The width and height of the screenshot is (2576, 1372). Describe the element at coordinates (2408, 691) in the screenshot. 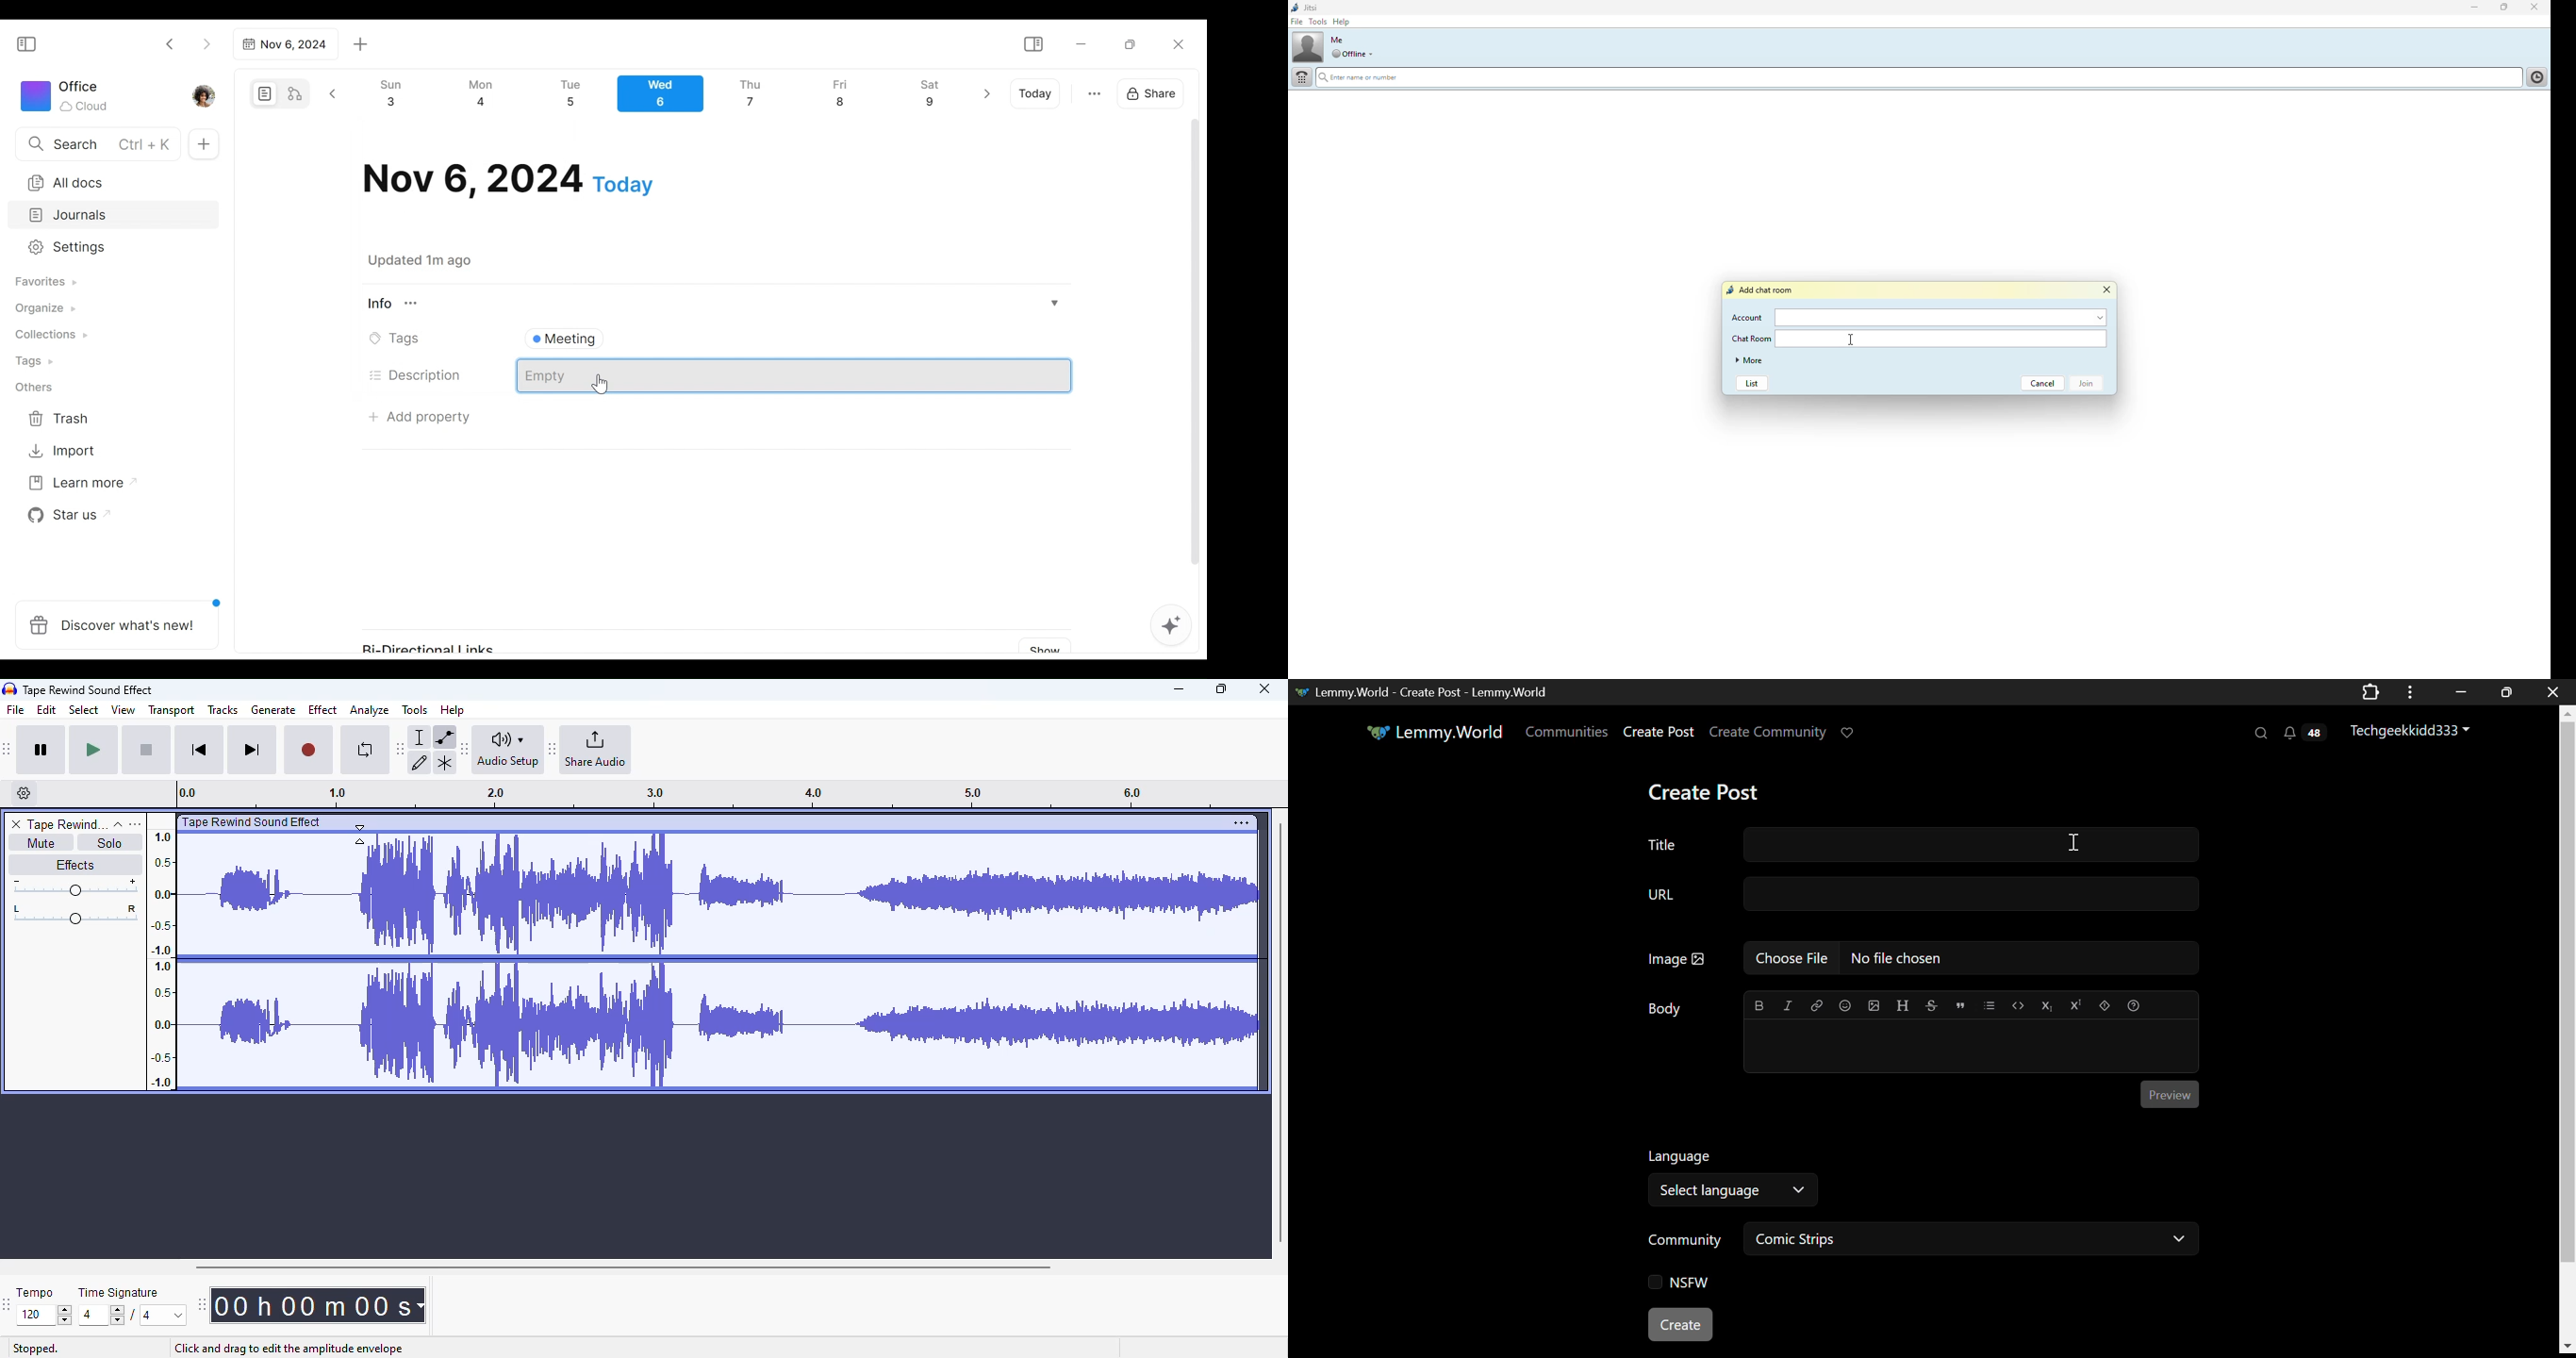

I see `Options Menu` at that location.